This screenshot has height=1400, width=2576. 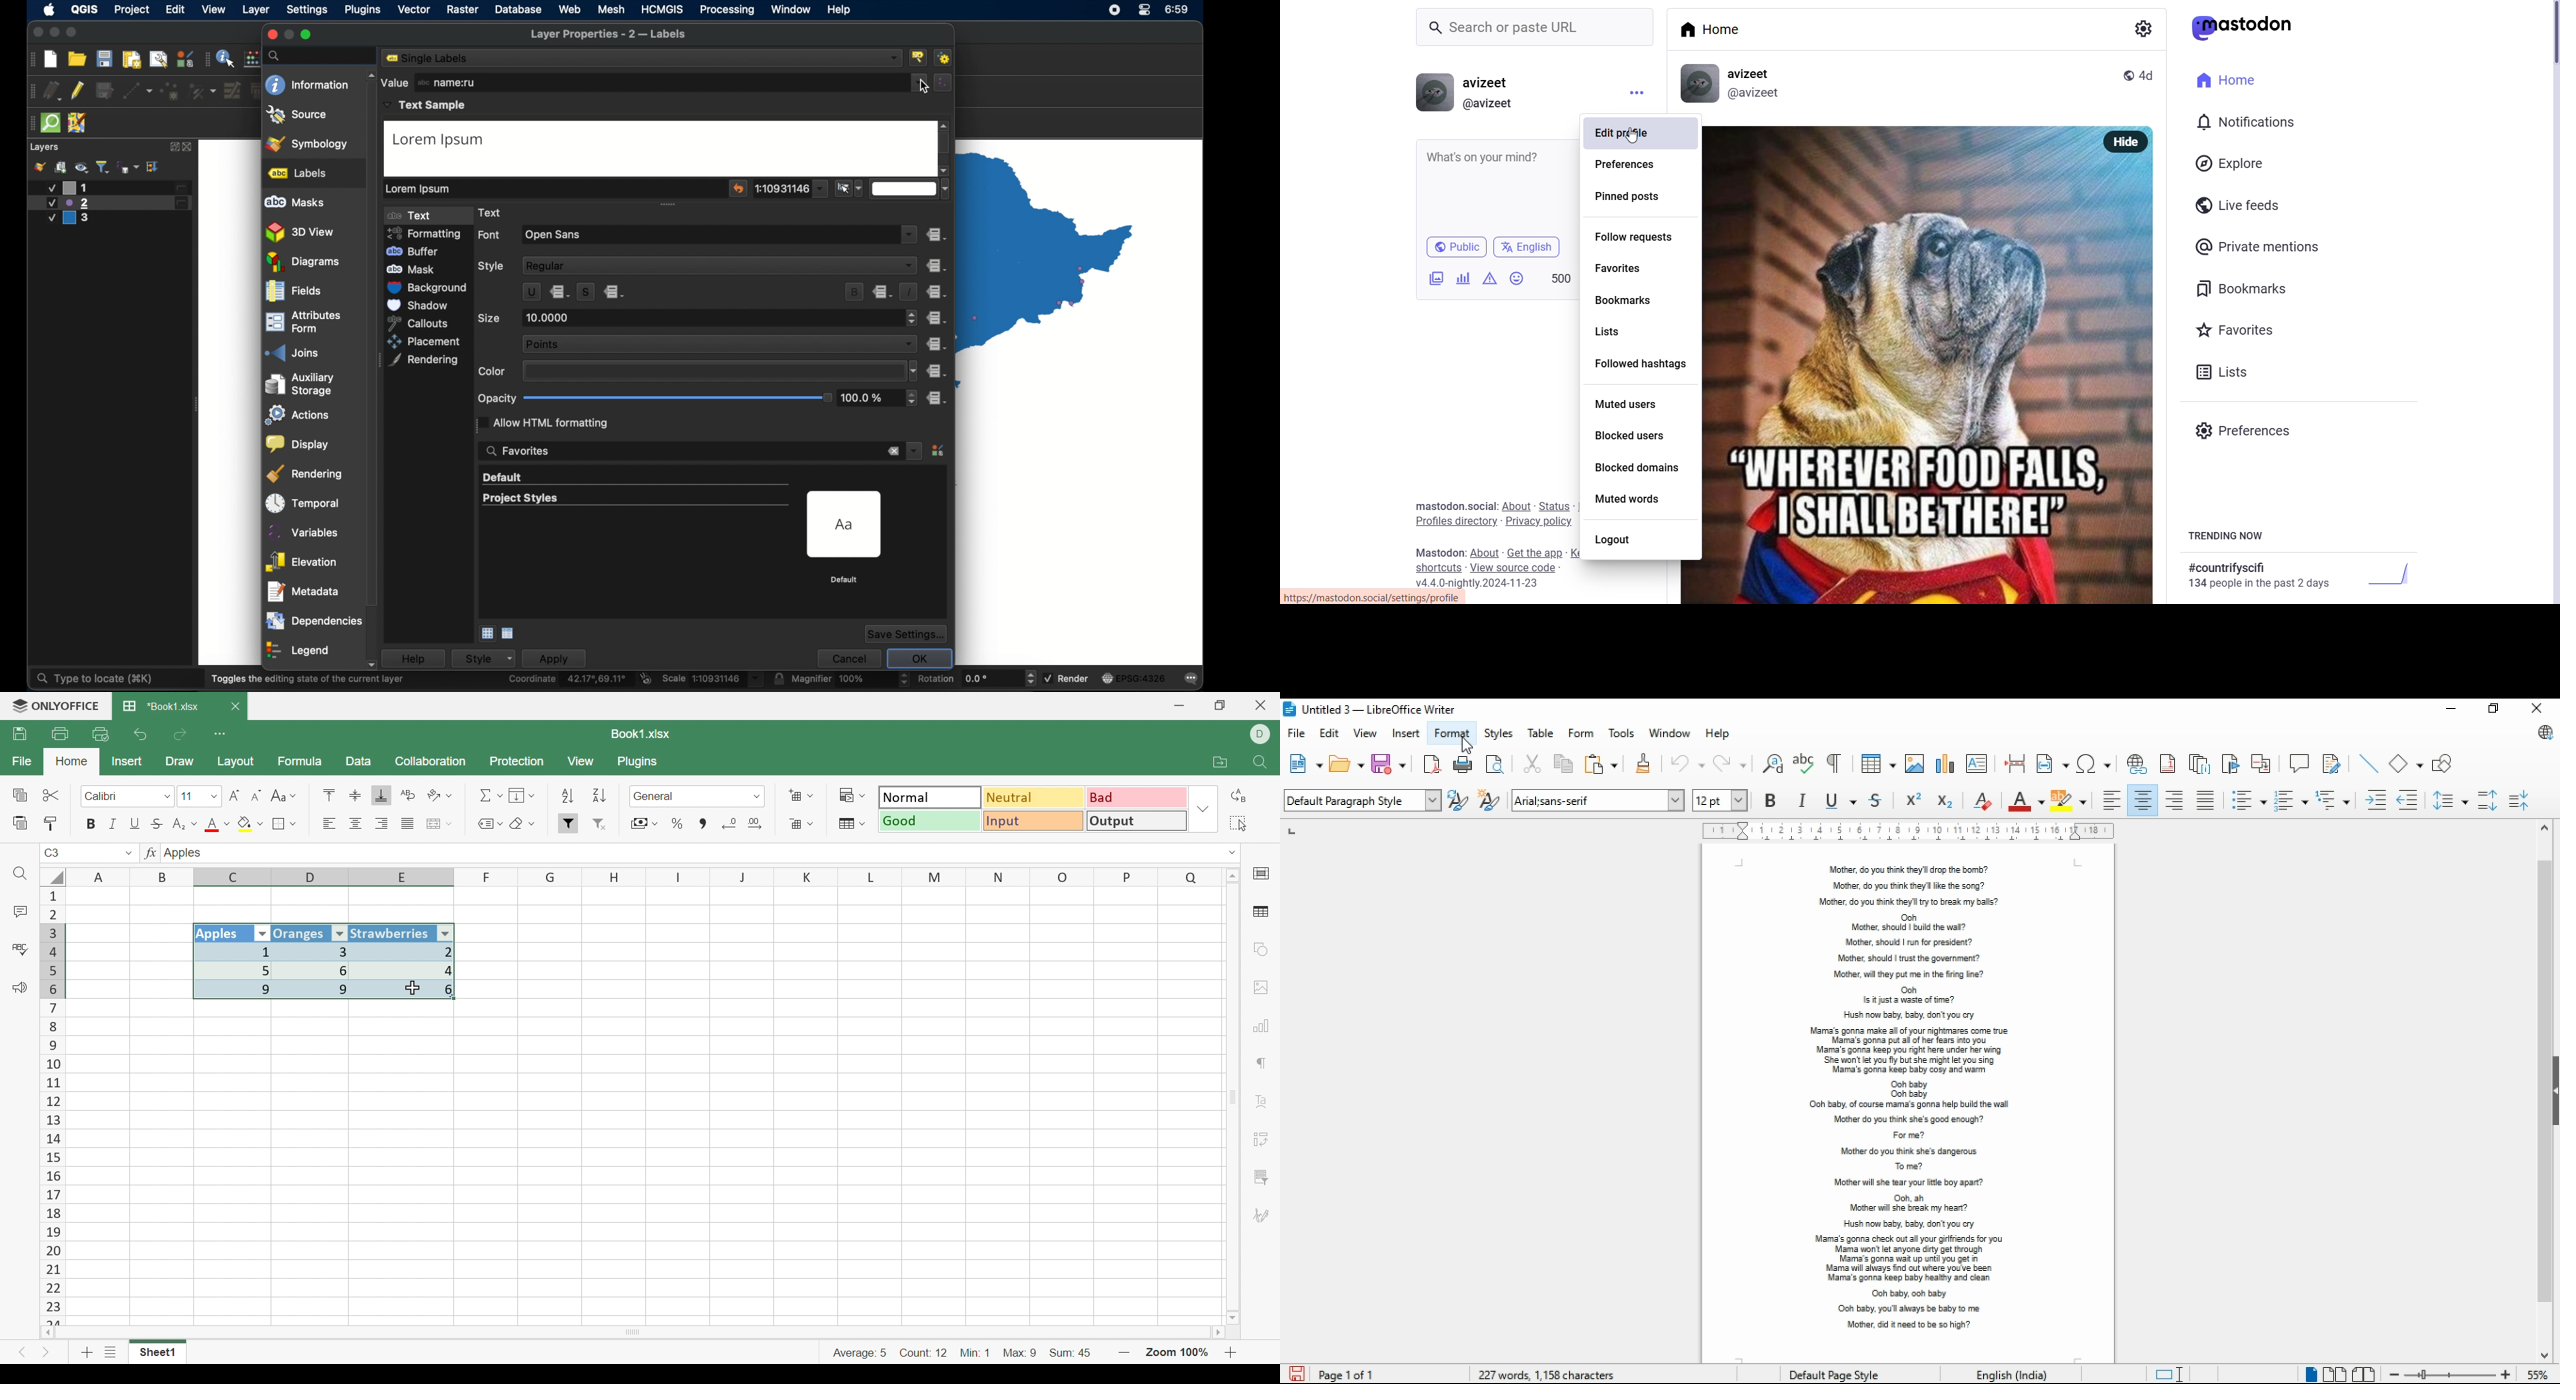 What do you see at coordinates (47, 1355) in the screenshot?
I see `Next` at bounding box center [47, 1355].